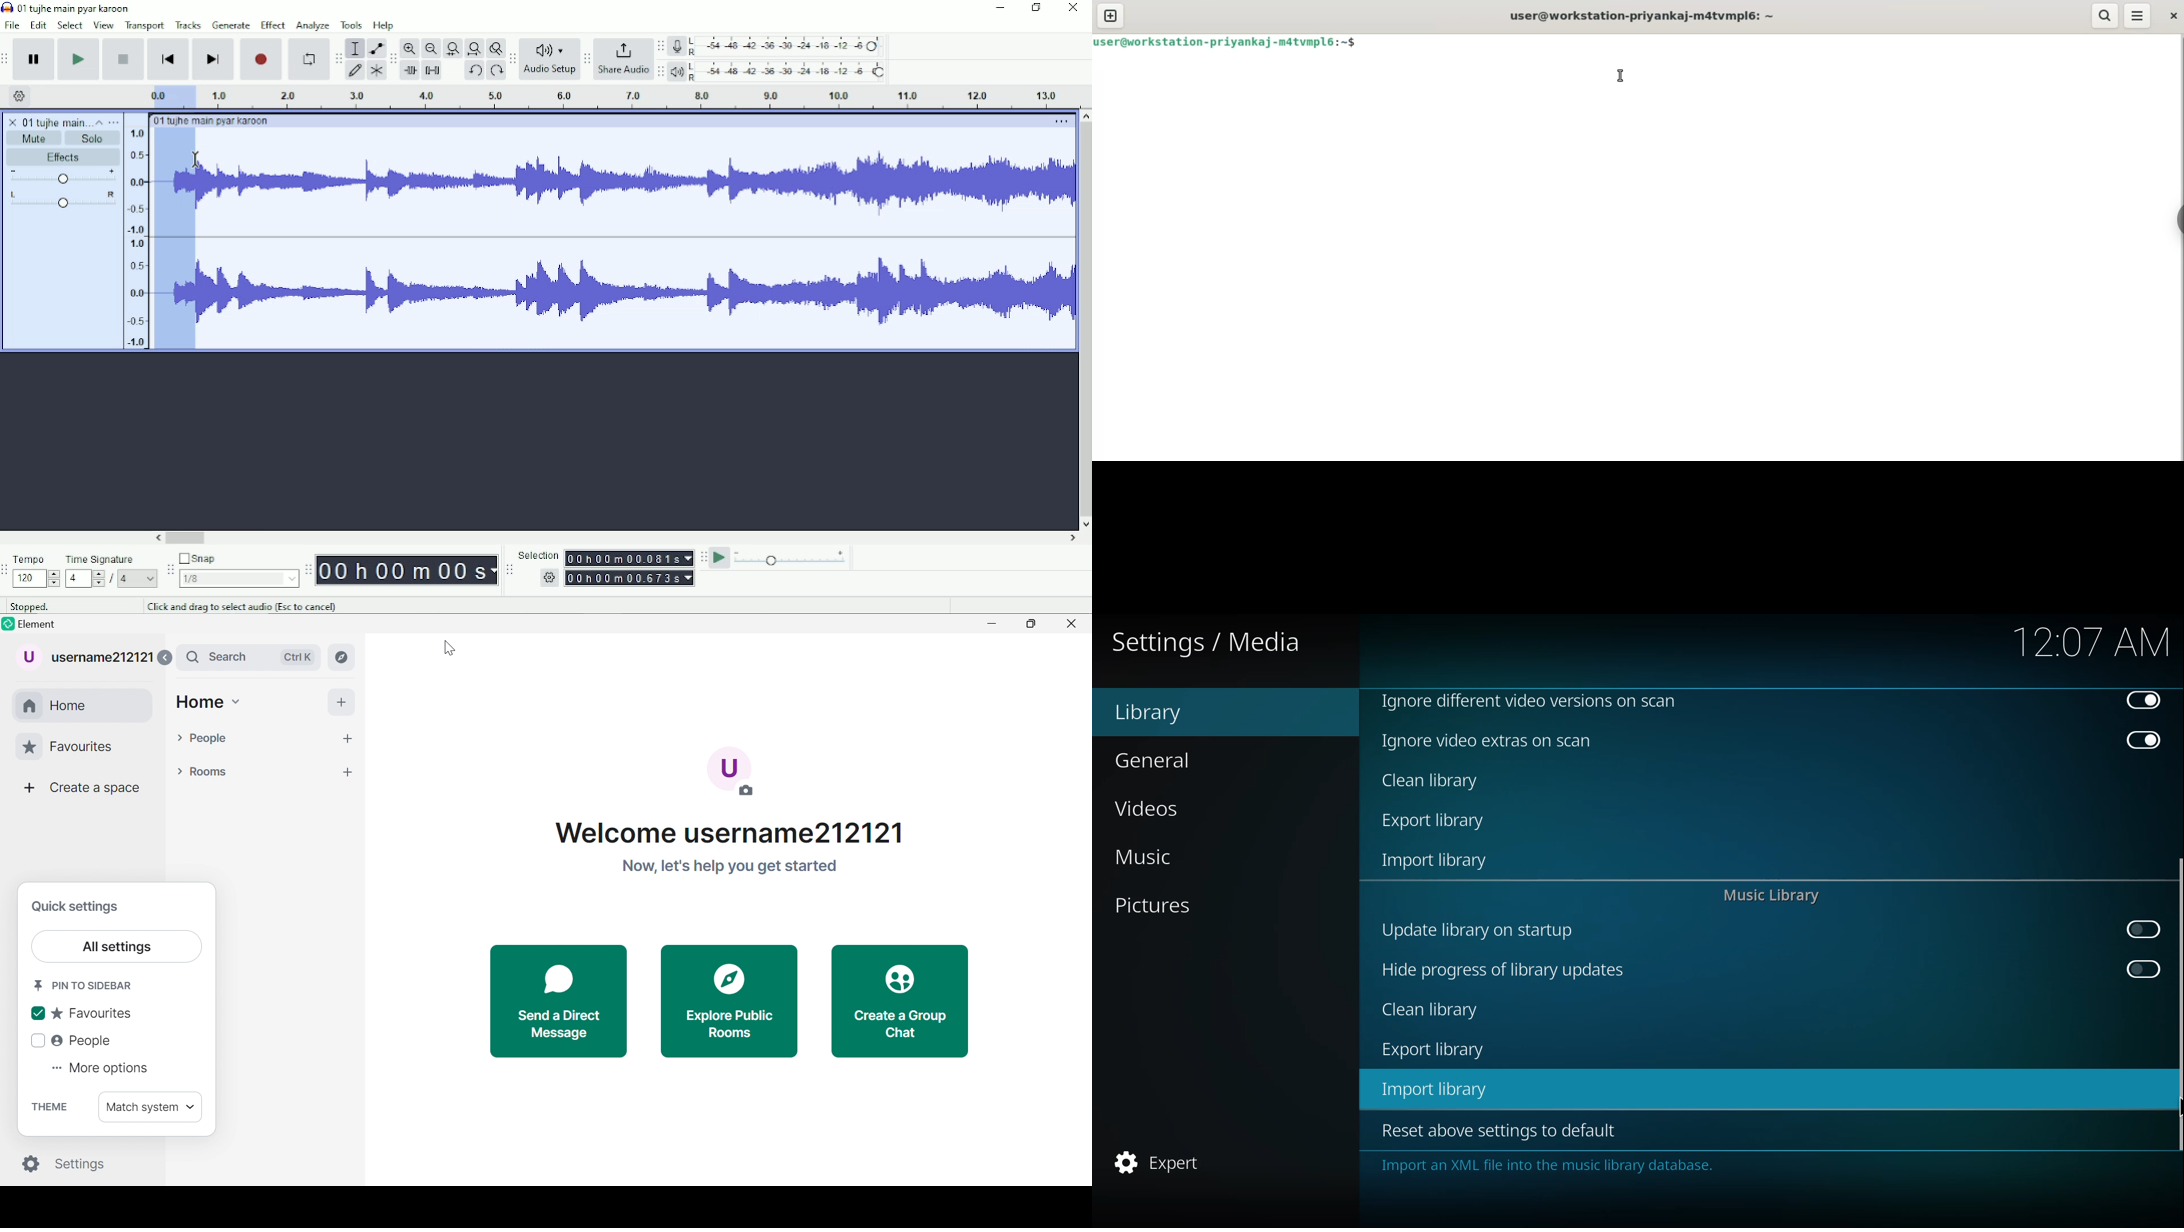 The height and width of the screenshot is (1232, 2184). Describe the element at coordinates (453, 50) in the screenshot. I see `Fit selection to width` at that location.